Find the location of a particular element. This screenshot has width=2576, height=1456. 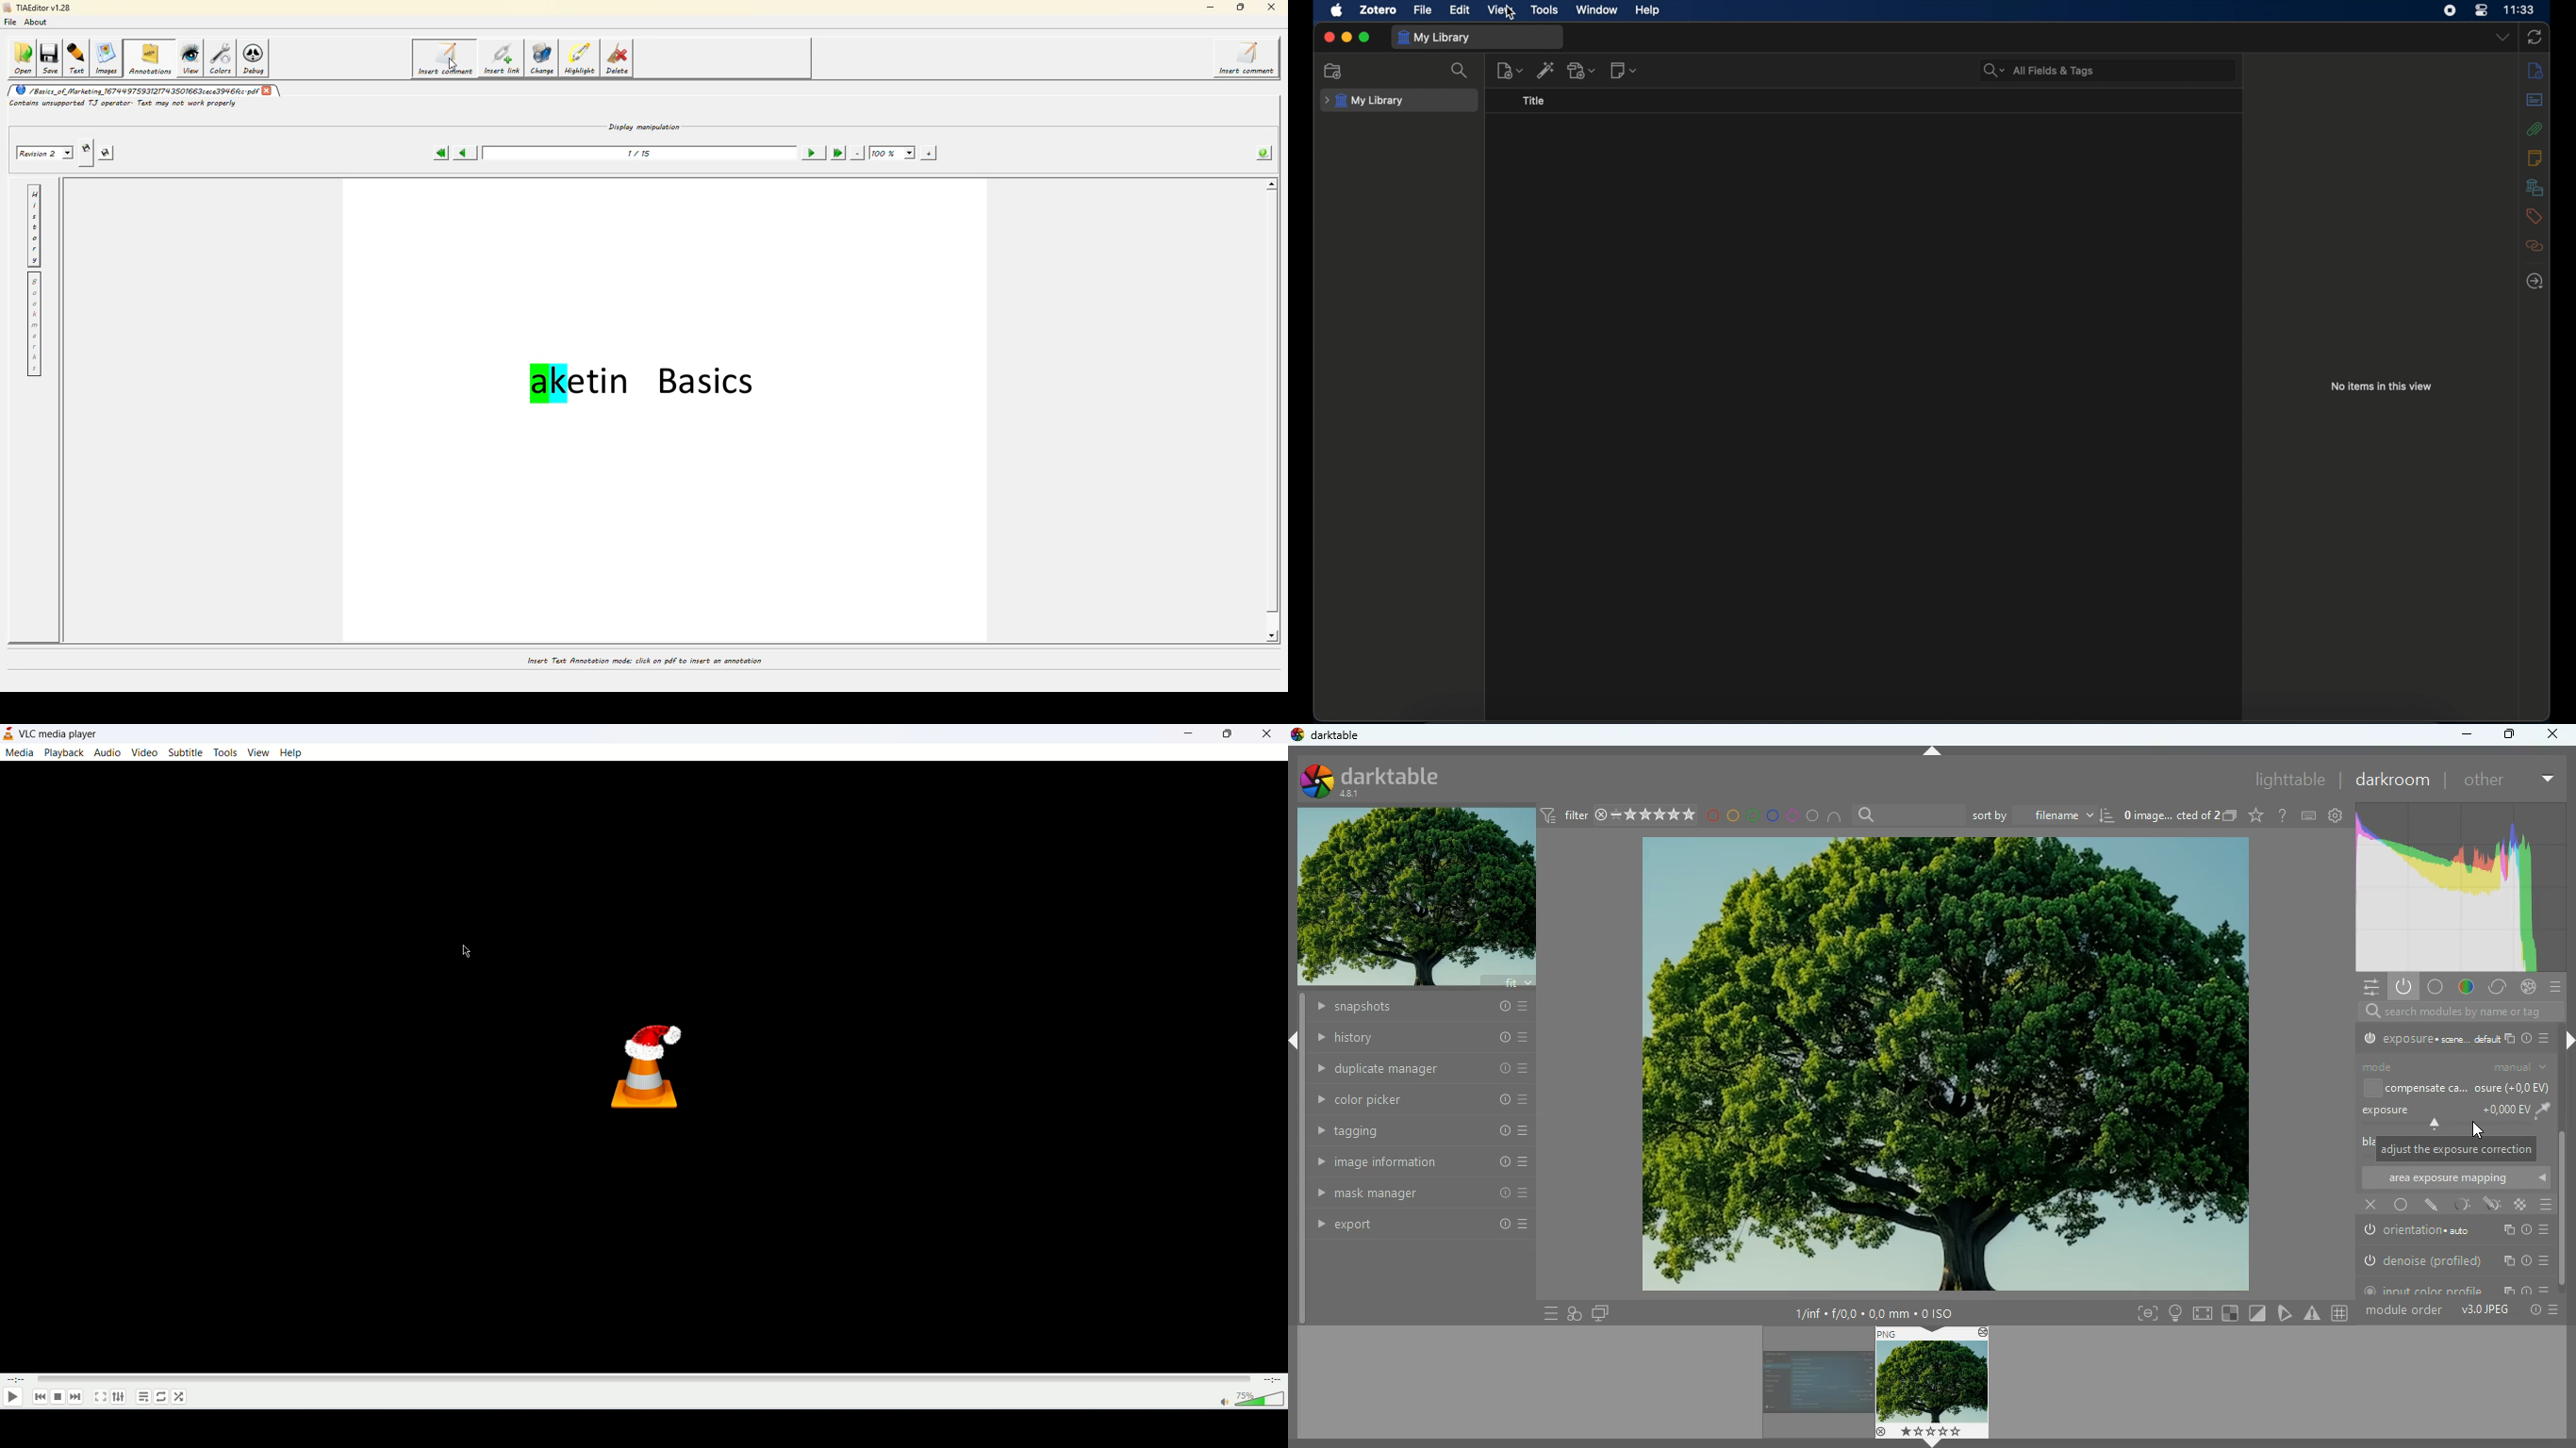

yellow is located at coordinates (1733, 816).